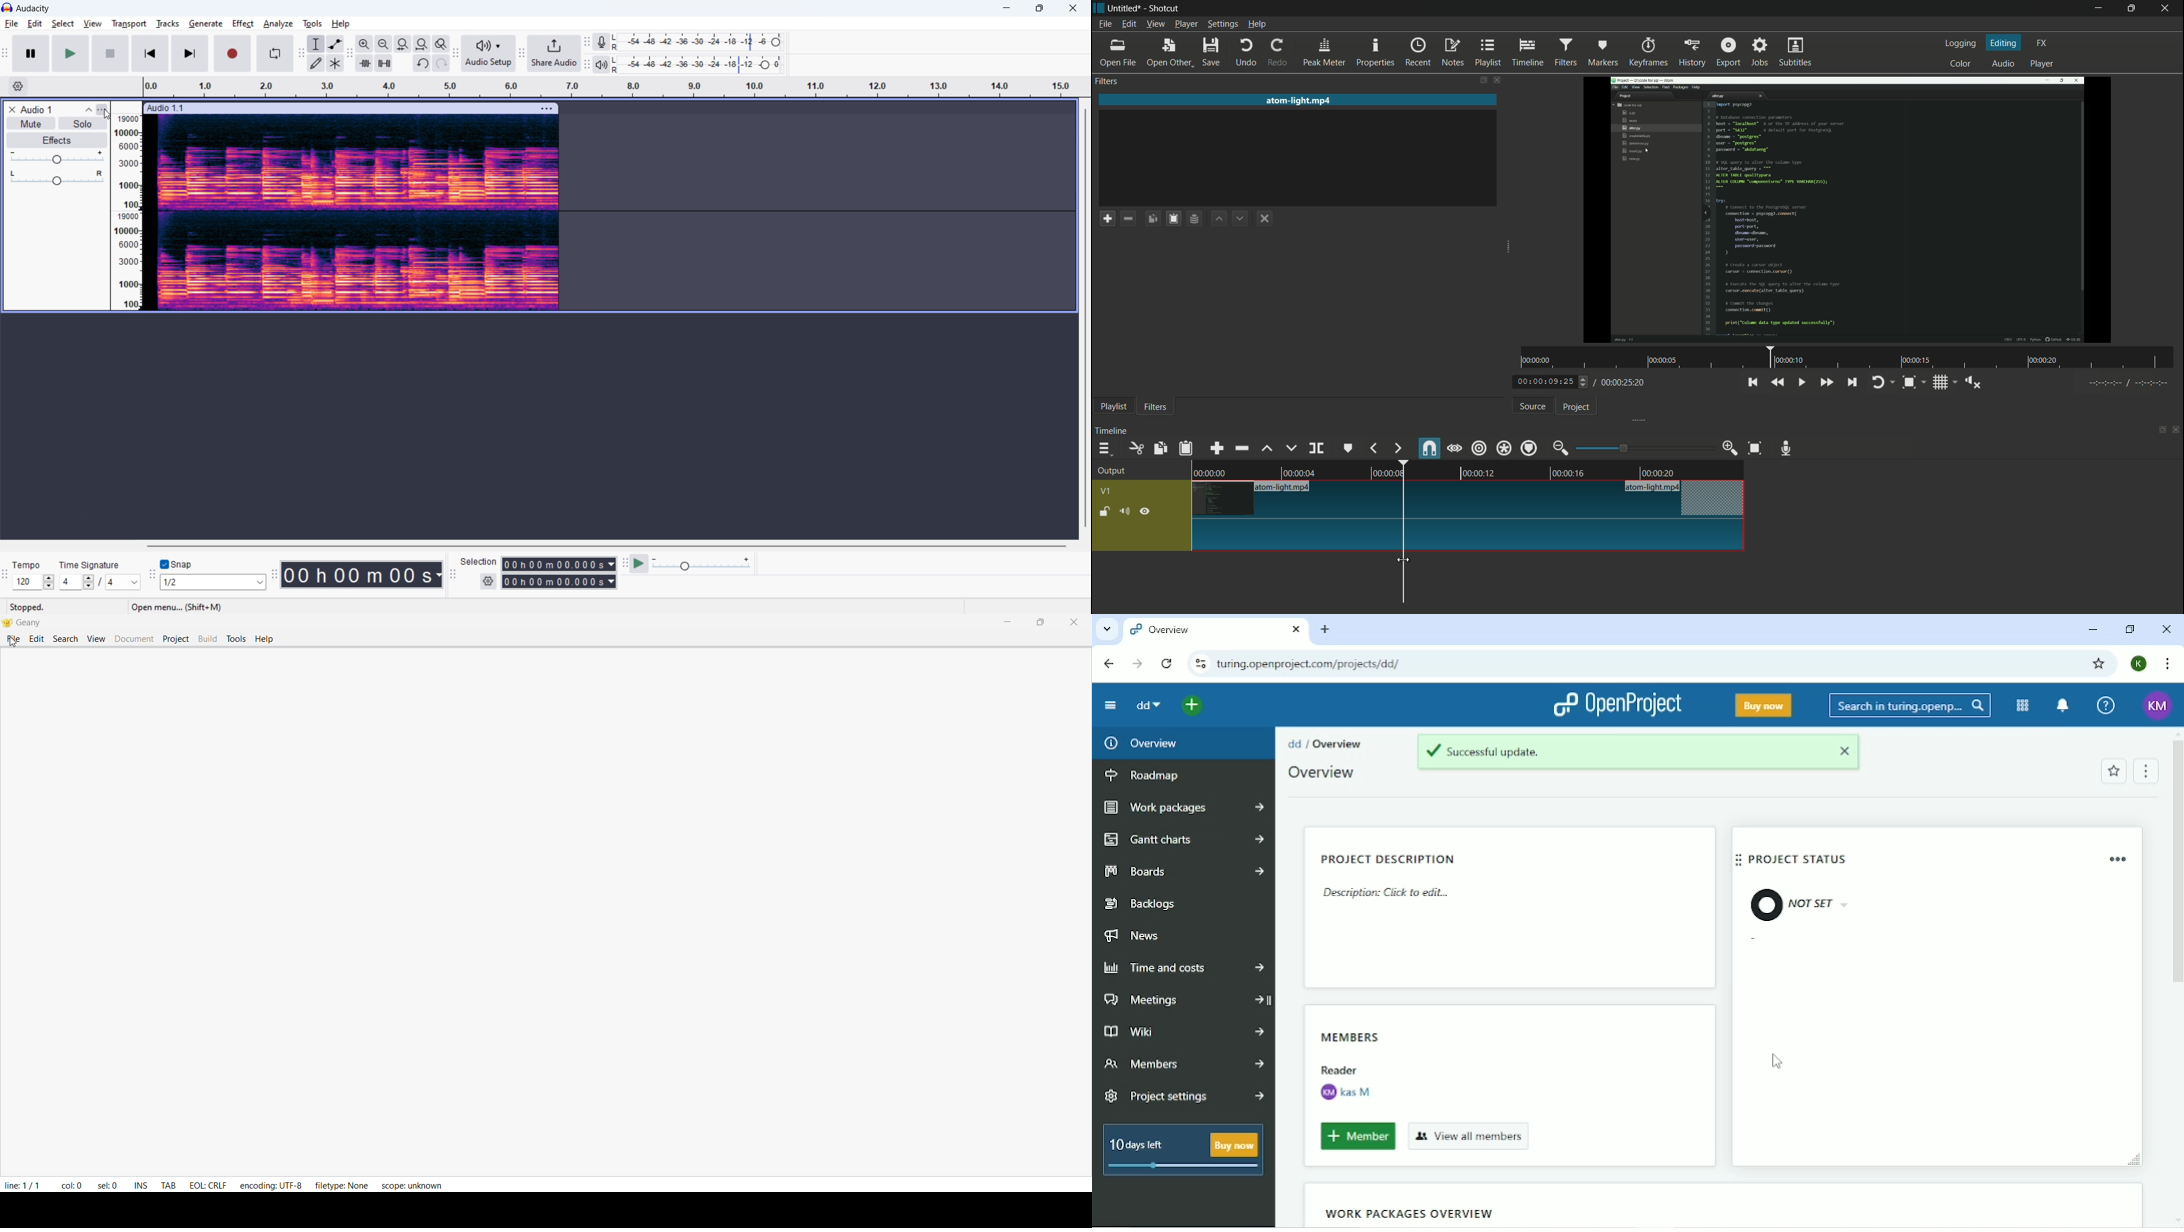 Image resolution: width=2184 pixels, height=1232 pixels. What do you see at coordinates (92, 23) in the screenshot?
I see `view` at bounding box center [92, 23].